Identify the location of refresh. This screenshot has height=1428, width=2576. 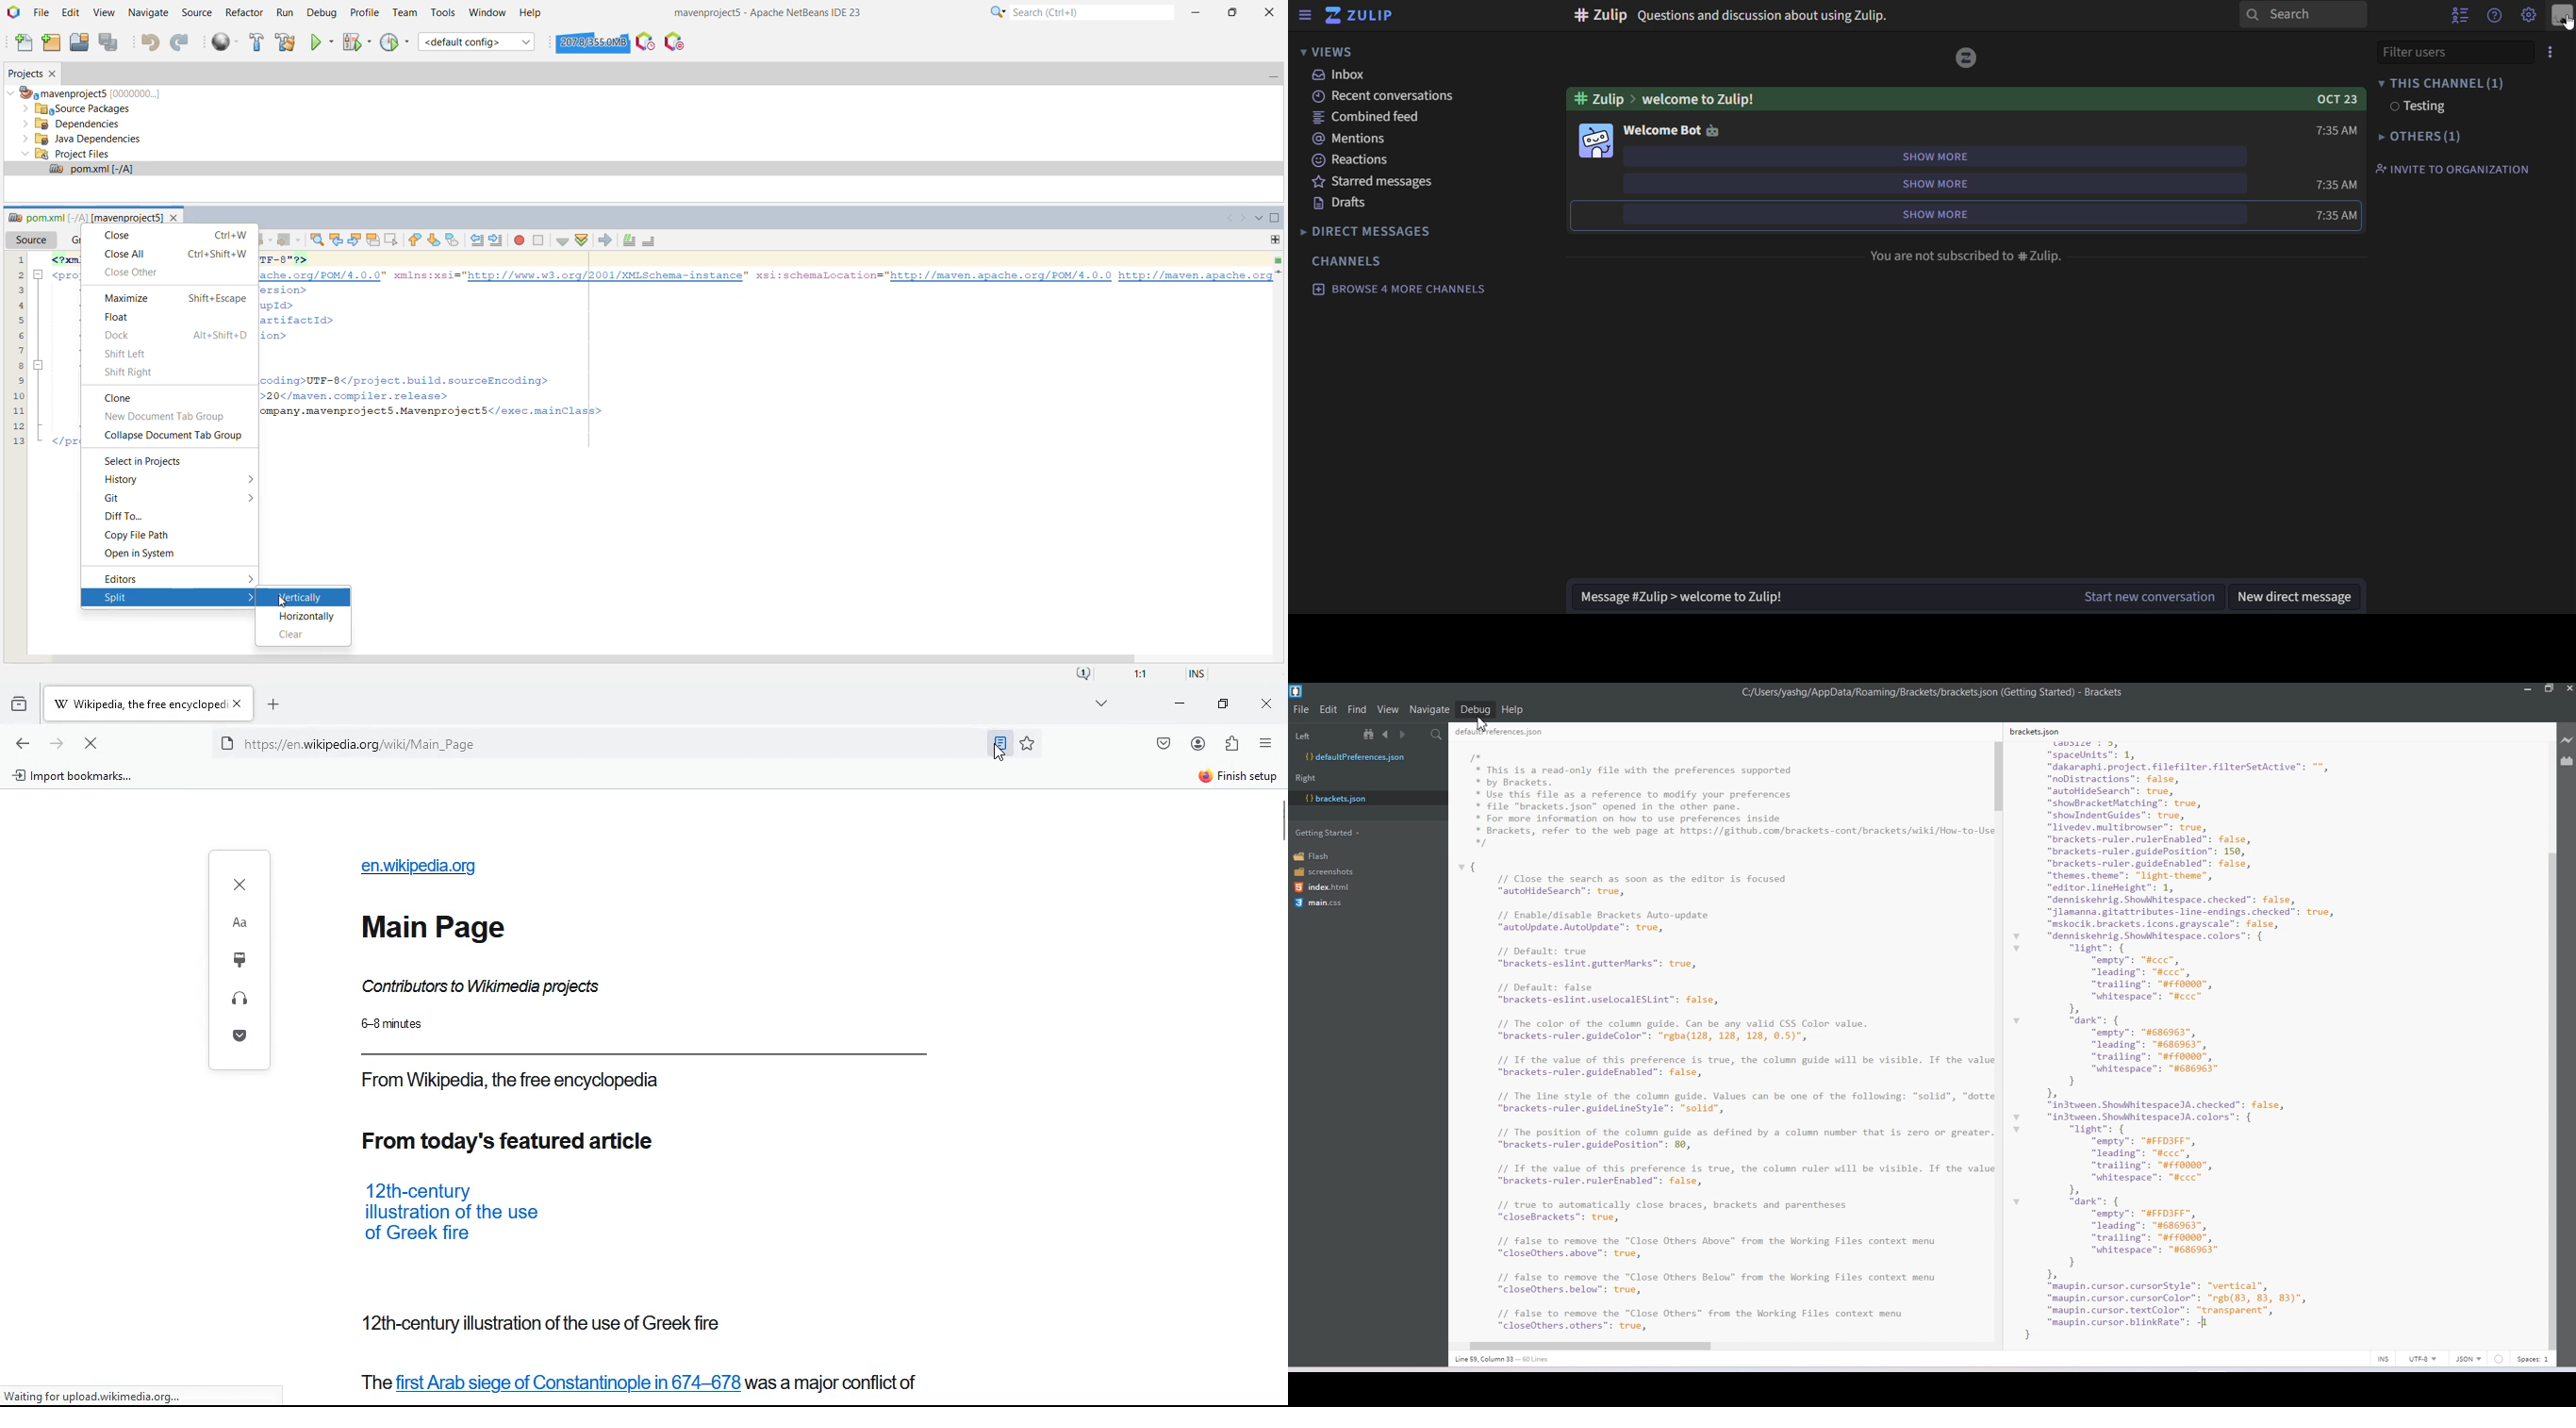
(91, 745).